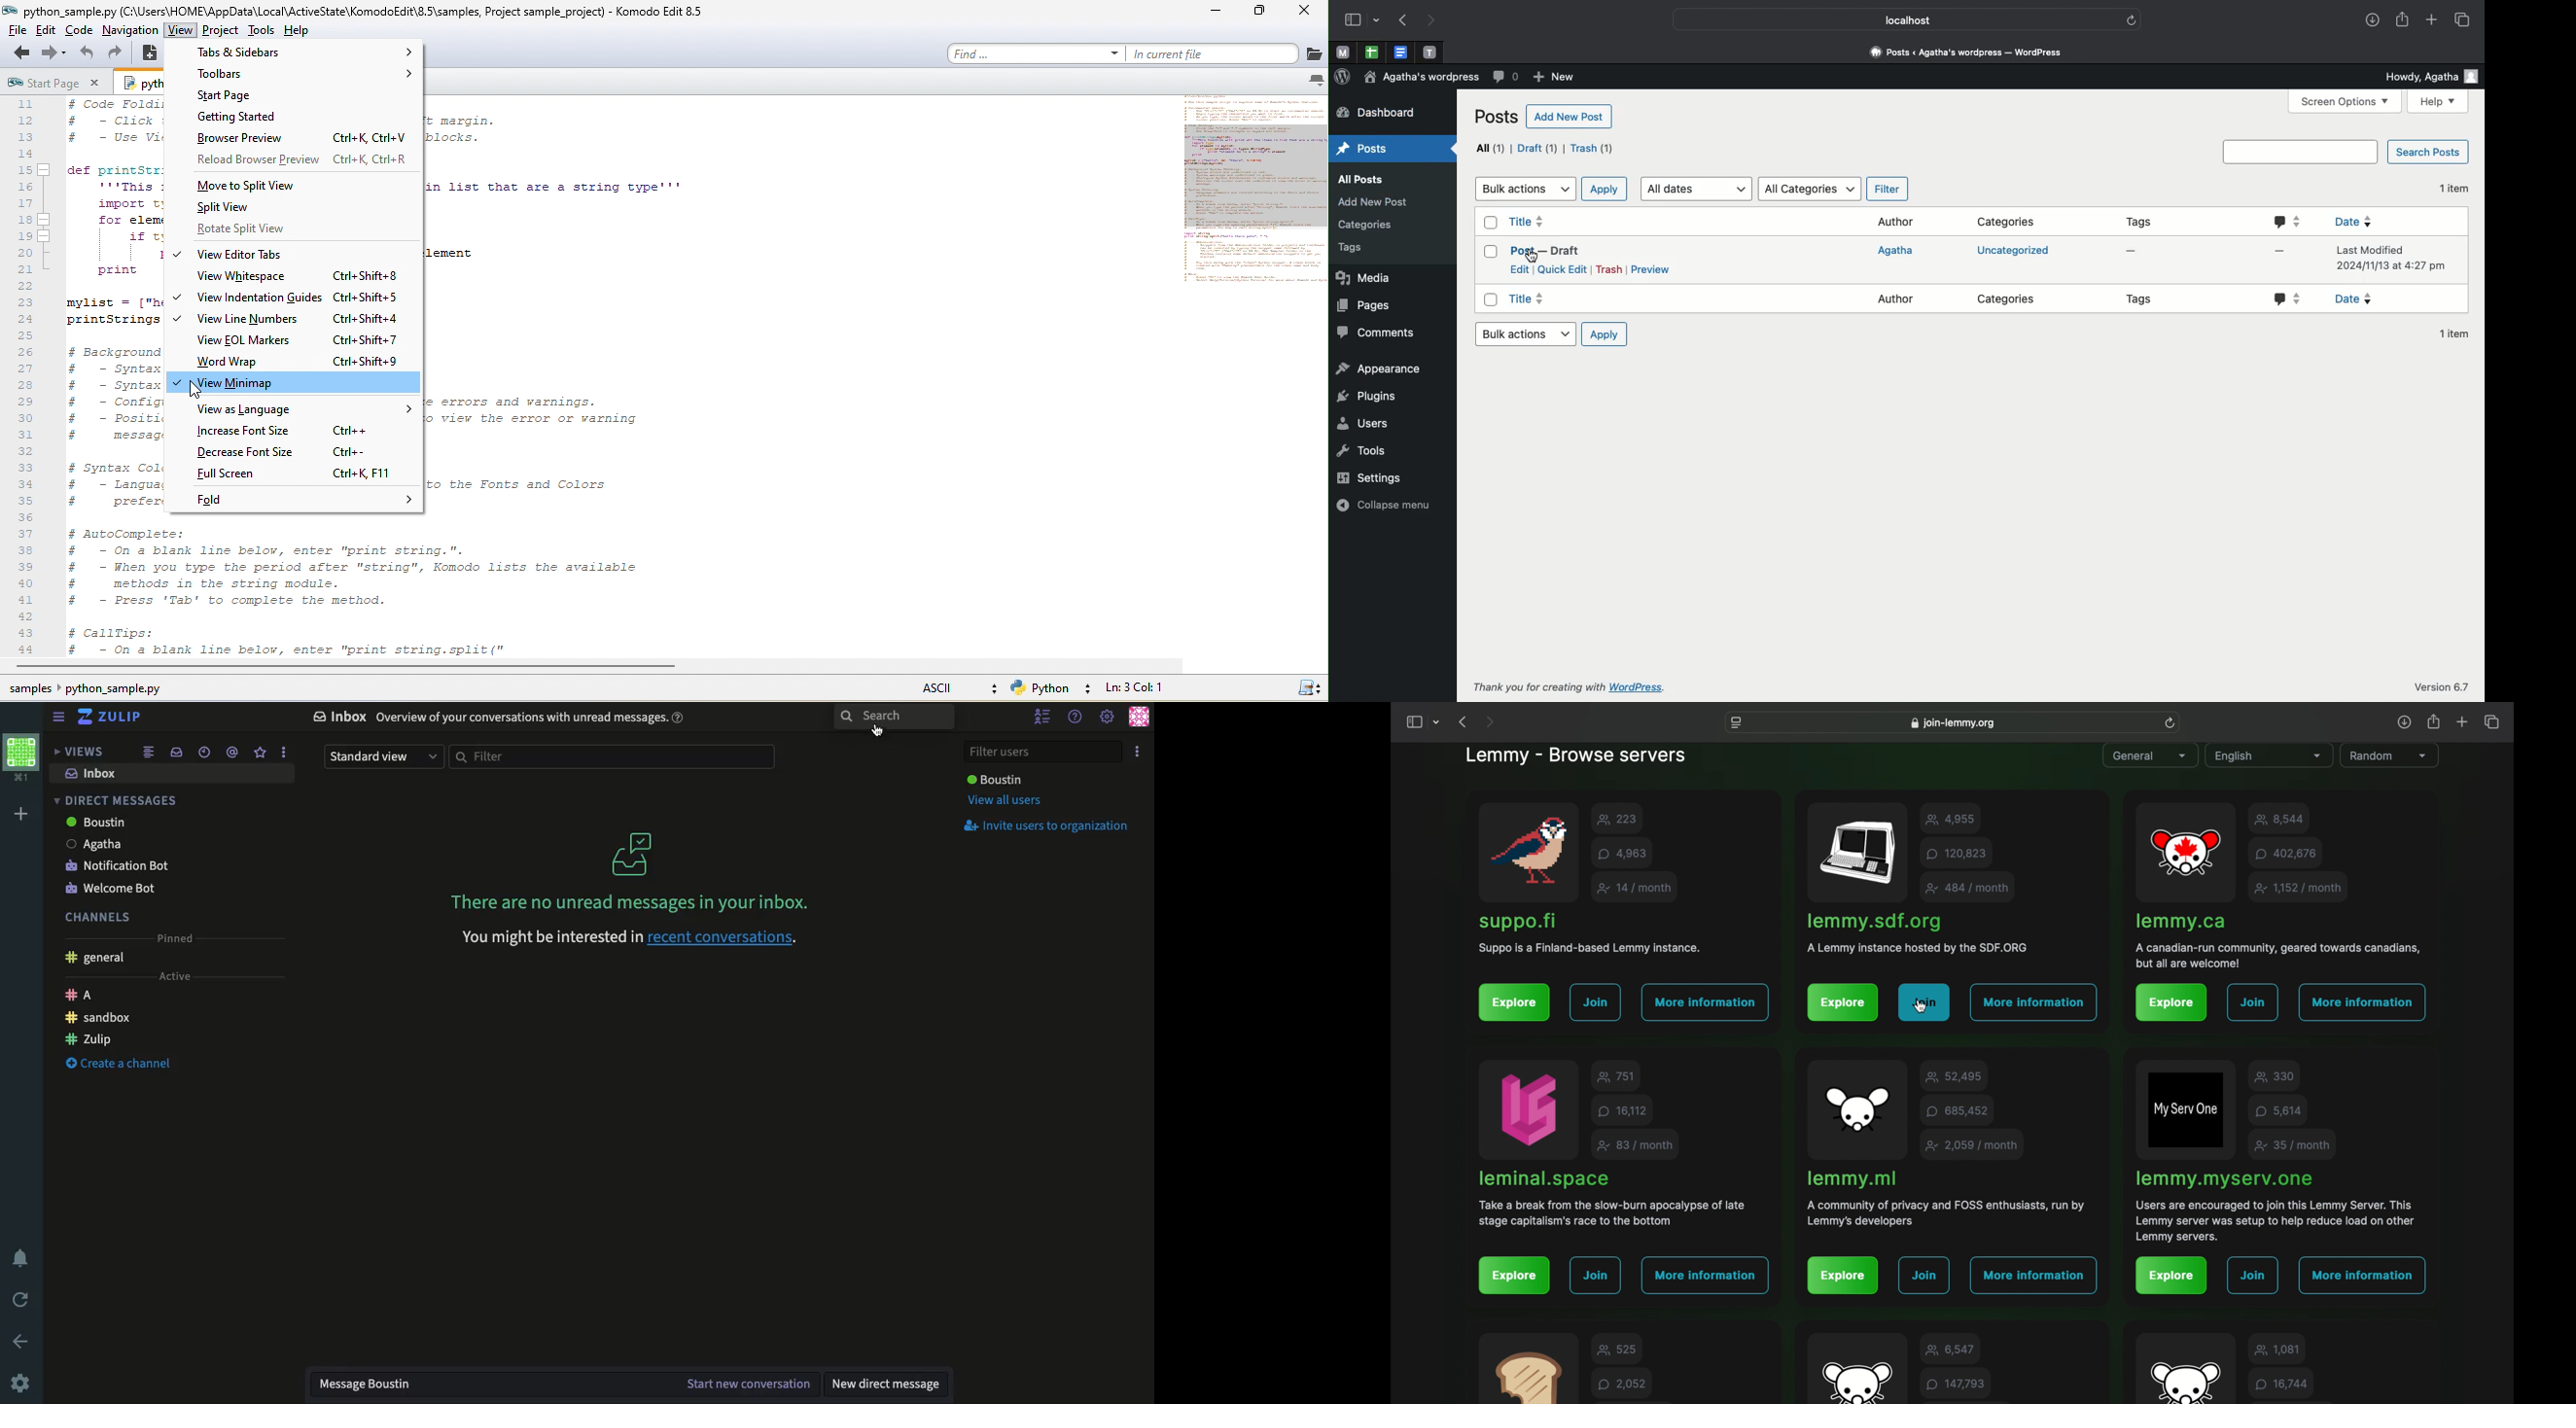 This screenshot has height=1428, width=2576. Describe the element at coordinates (750, 1386) in the screenshot. I see `start new conversation` at that location.